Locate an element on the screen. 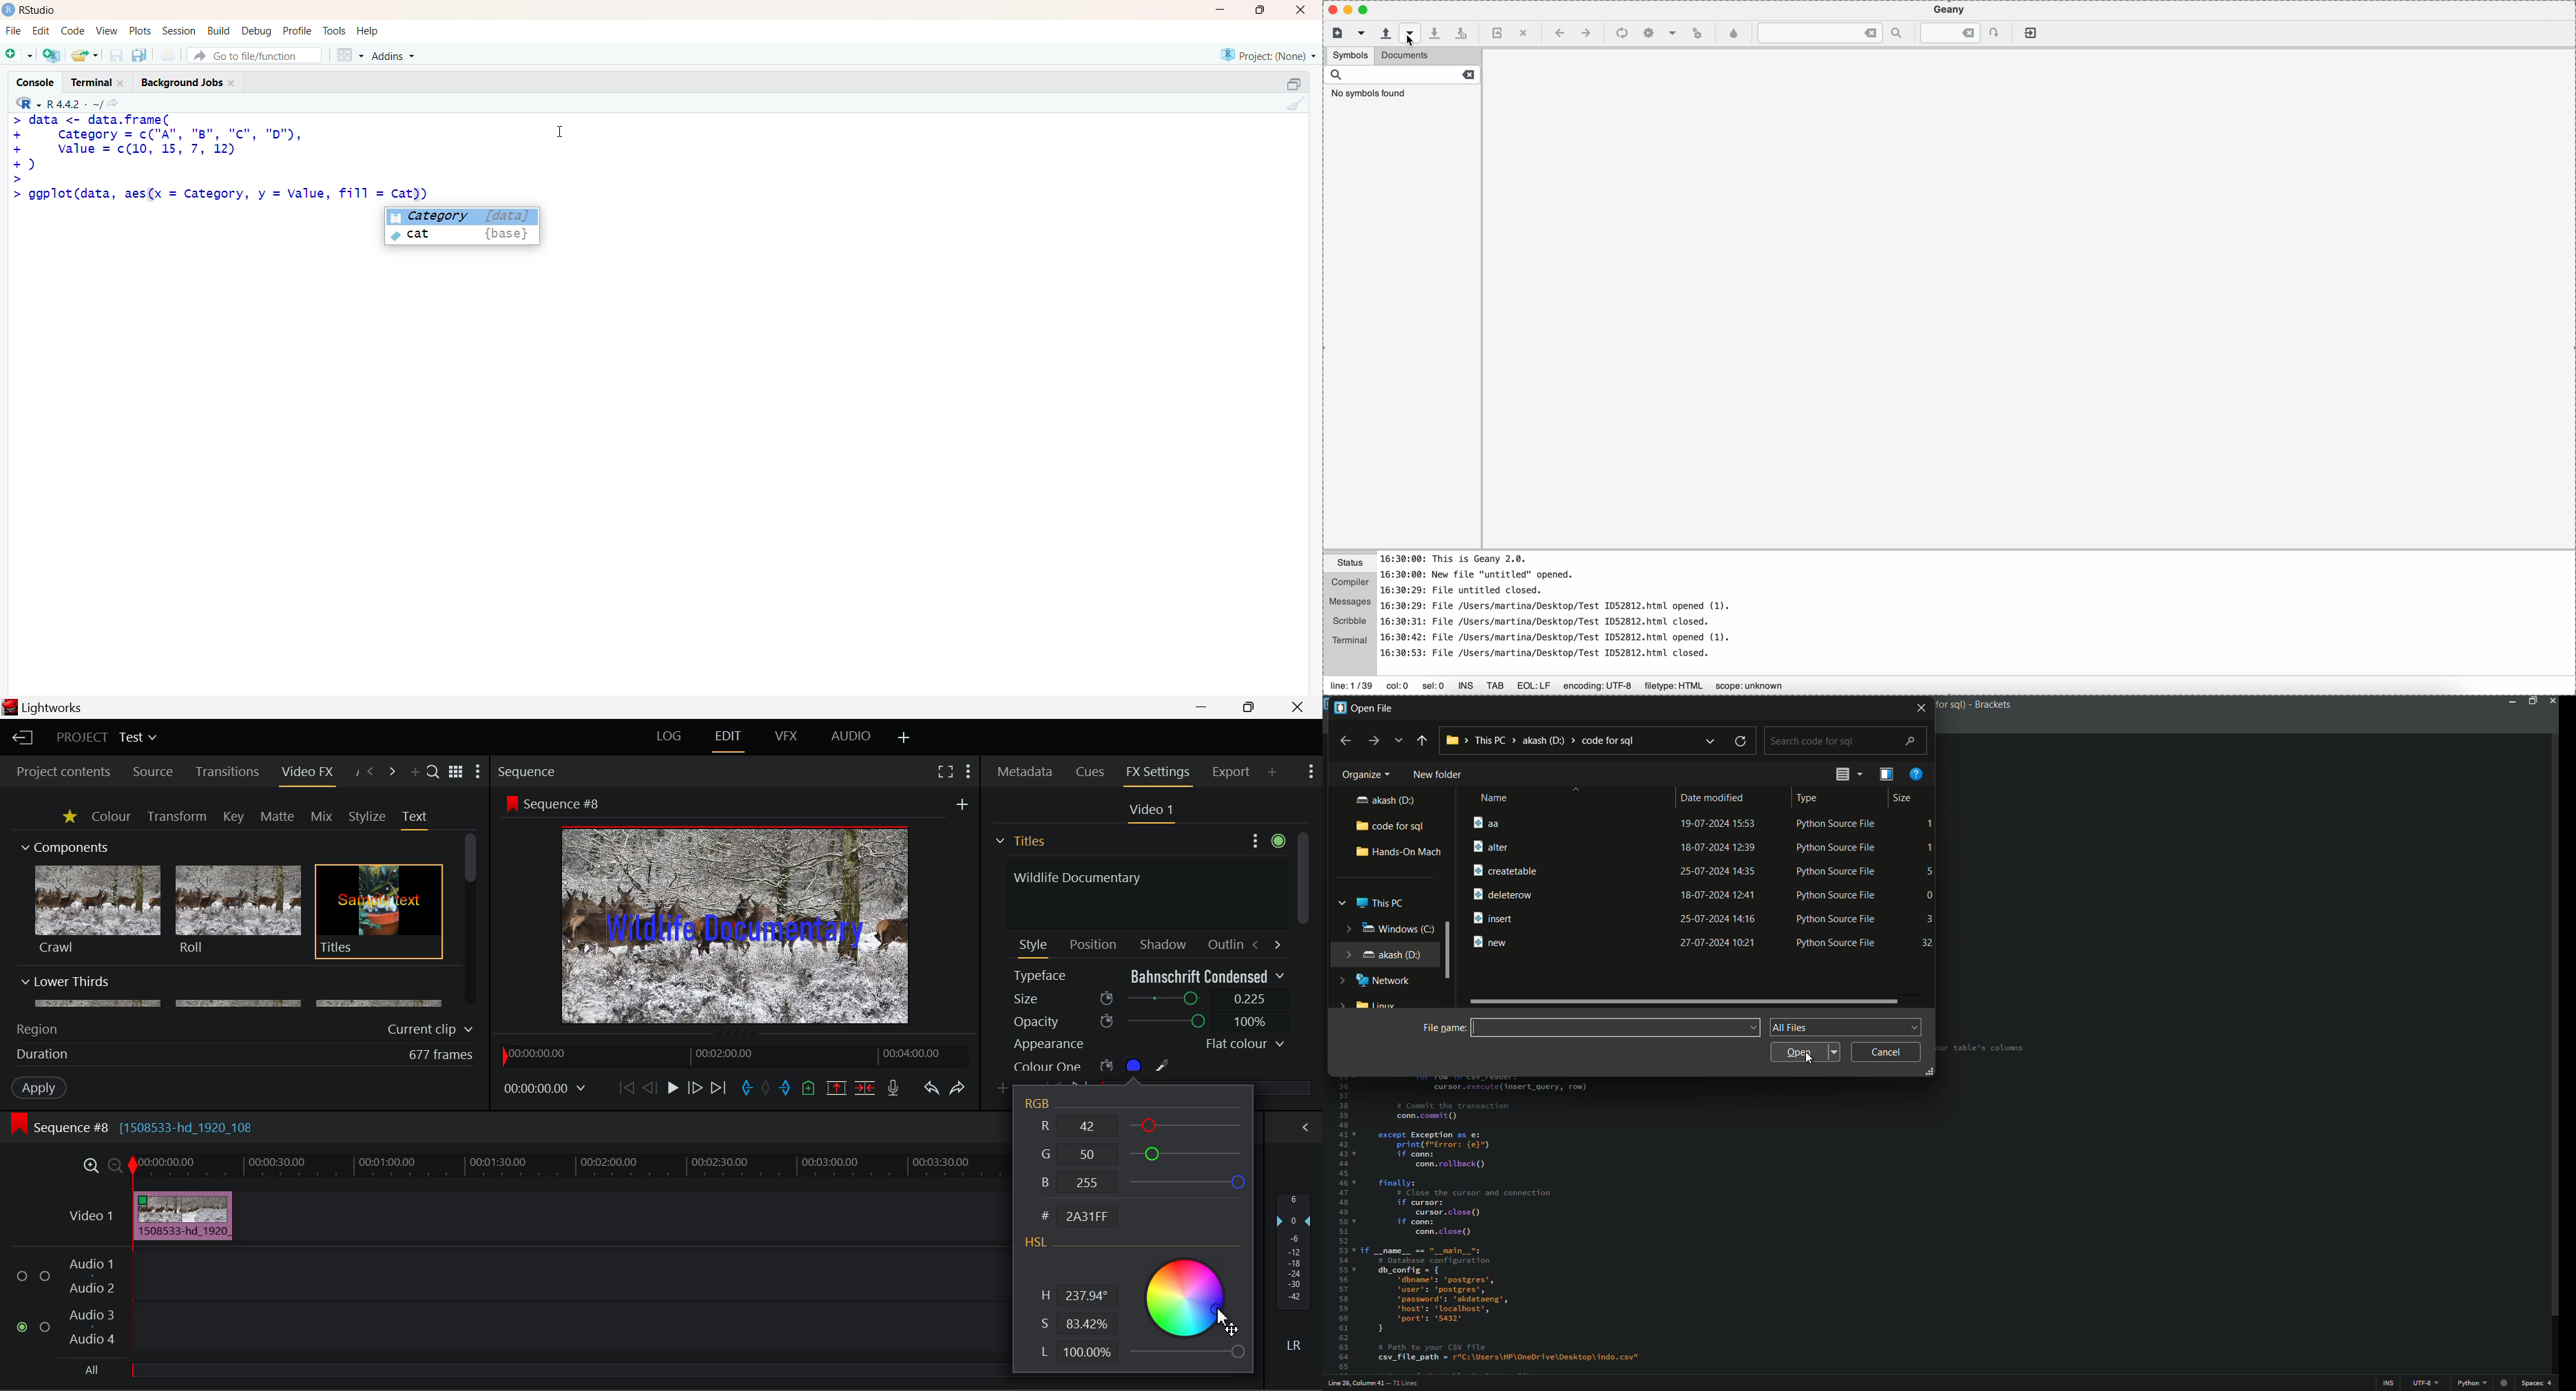 This screenshot has width=2576, height=1400. Close is located at coordinates (1298, 10).